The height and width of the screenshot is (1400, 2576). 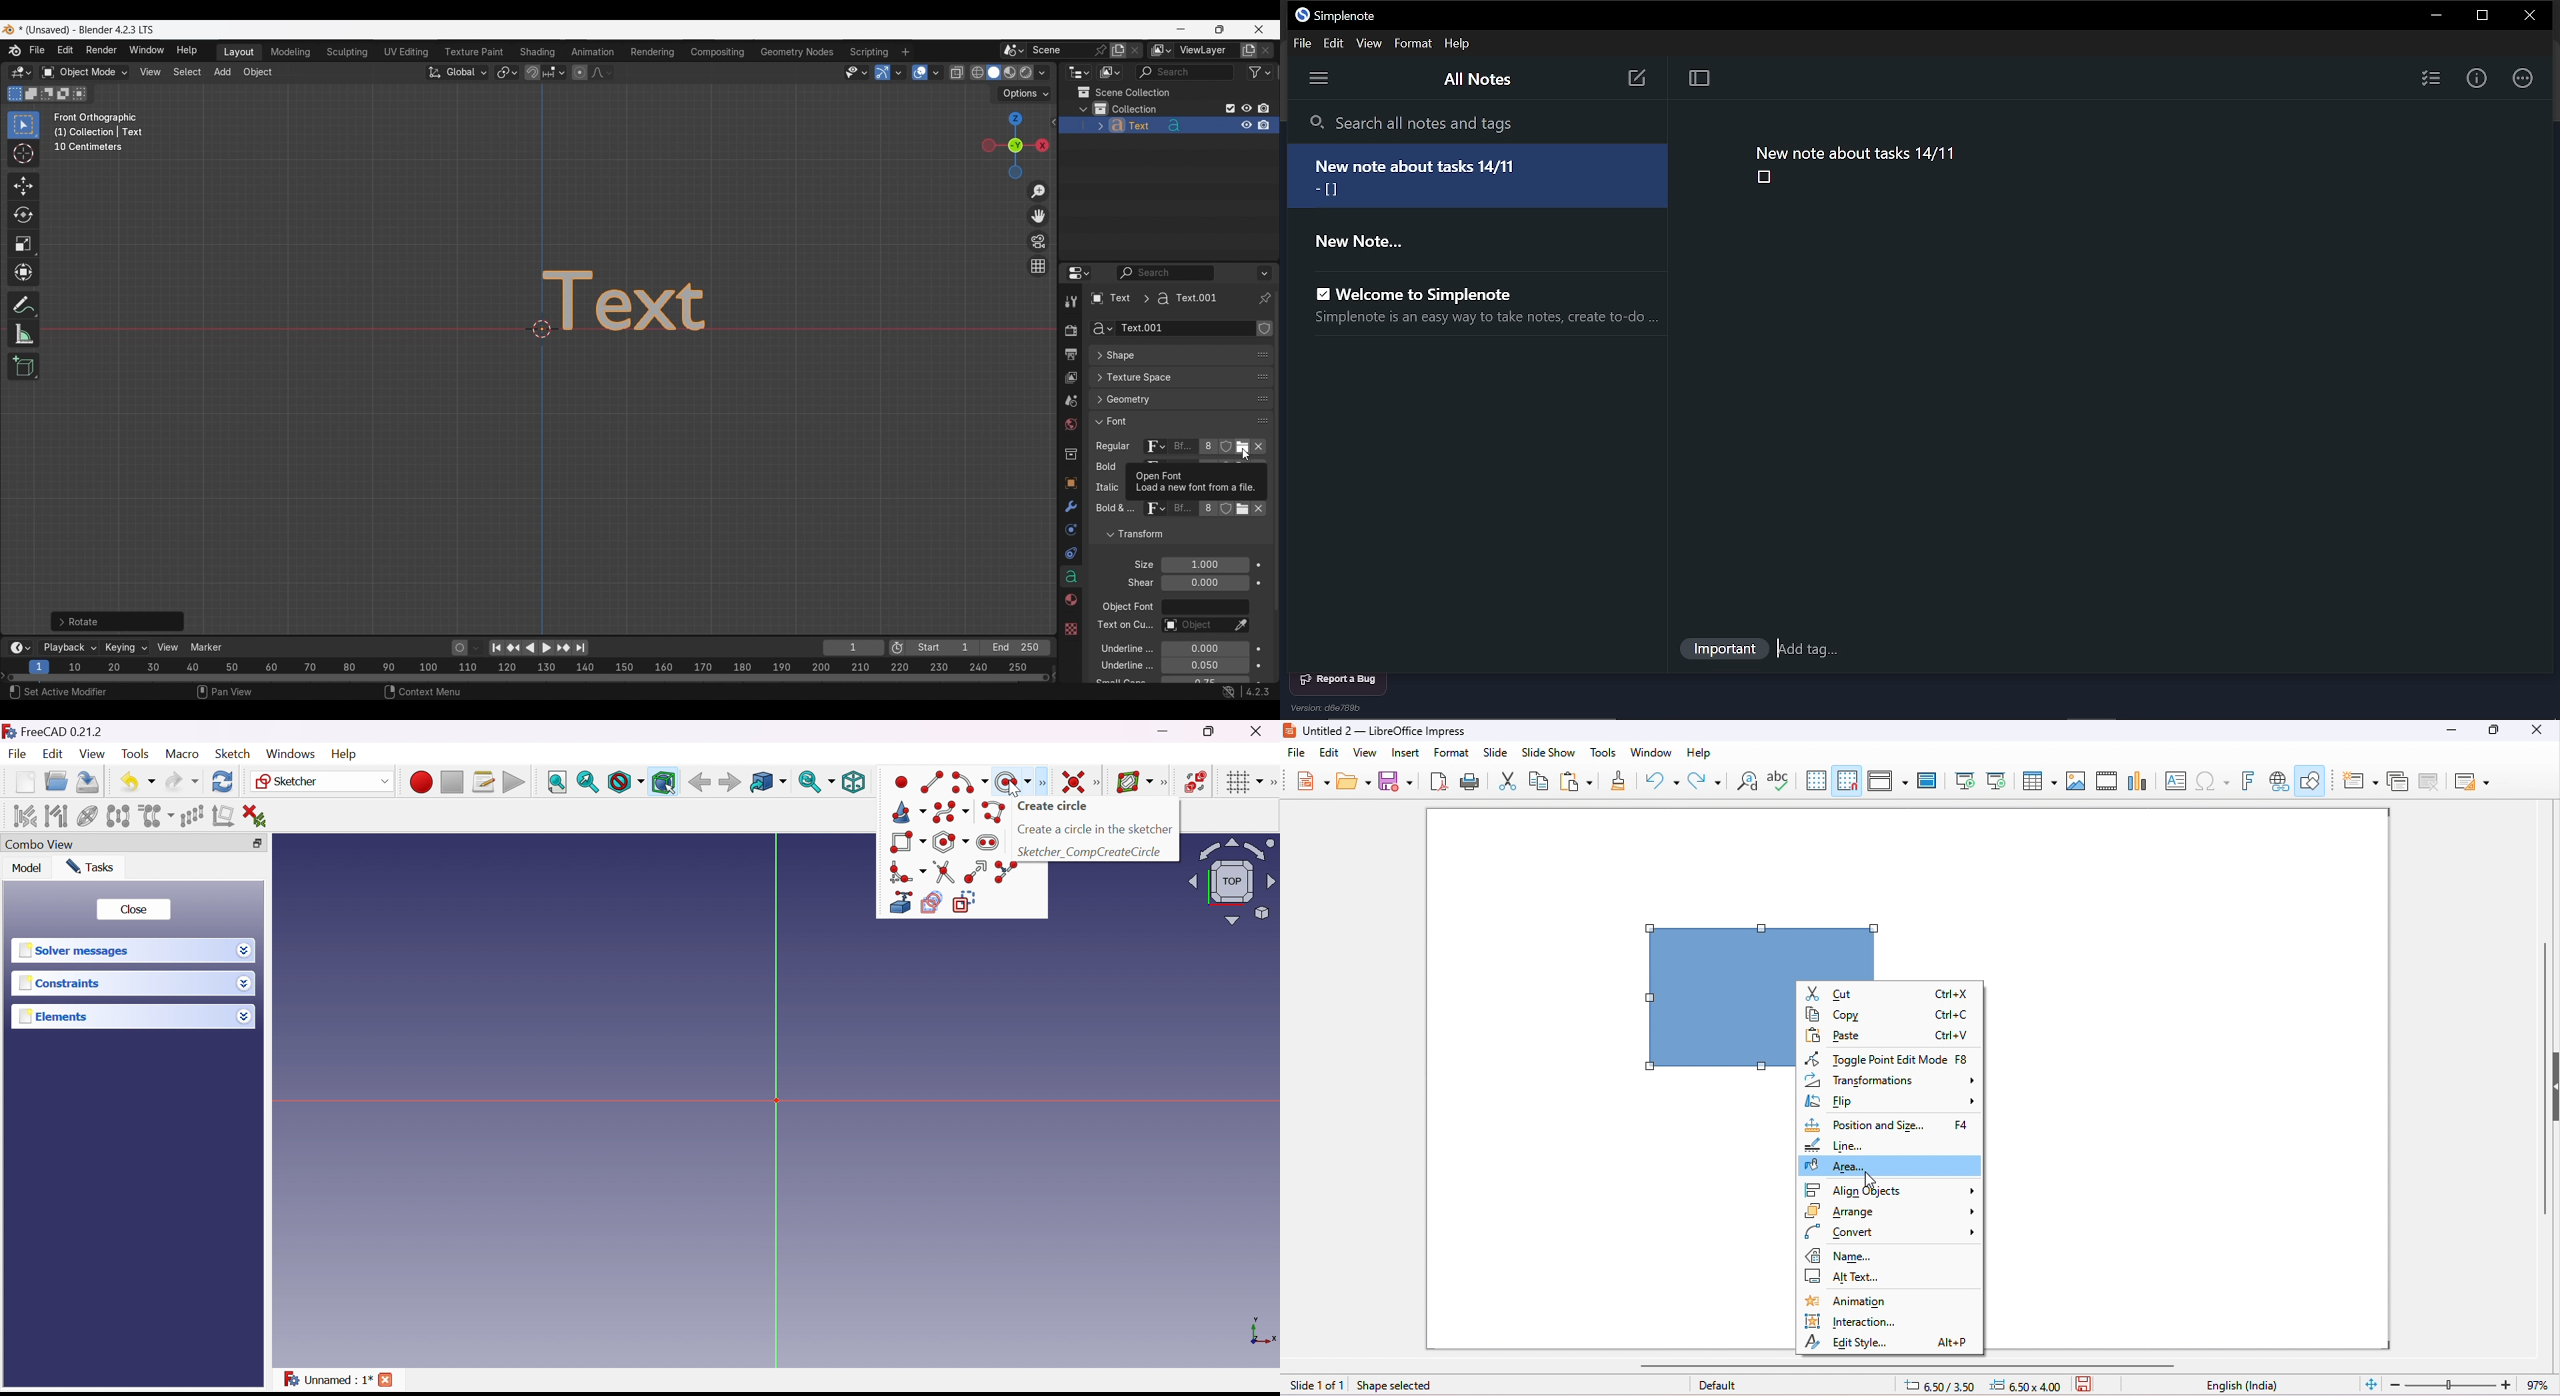 I want to click on Libreoffice Logo, so click(x=1288, y=728).